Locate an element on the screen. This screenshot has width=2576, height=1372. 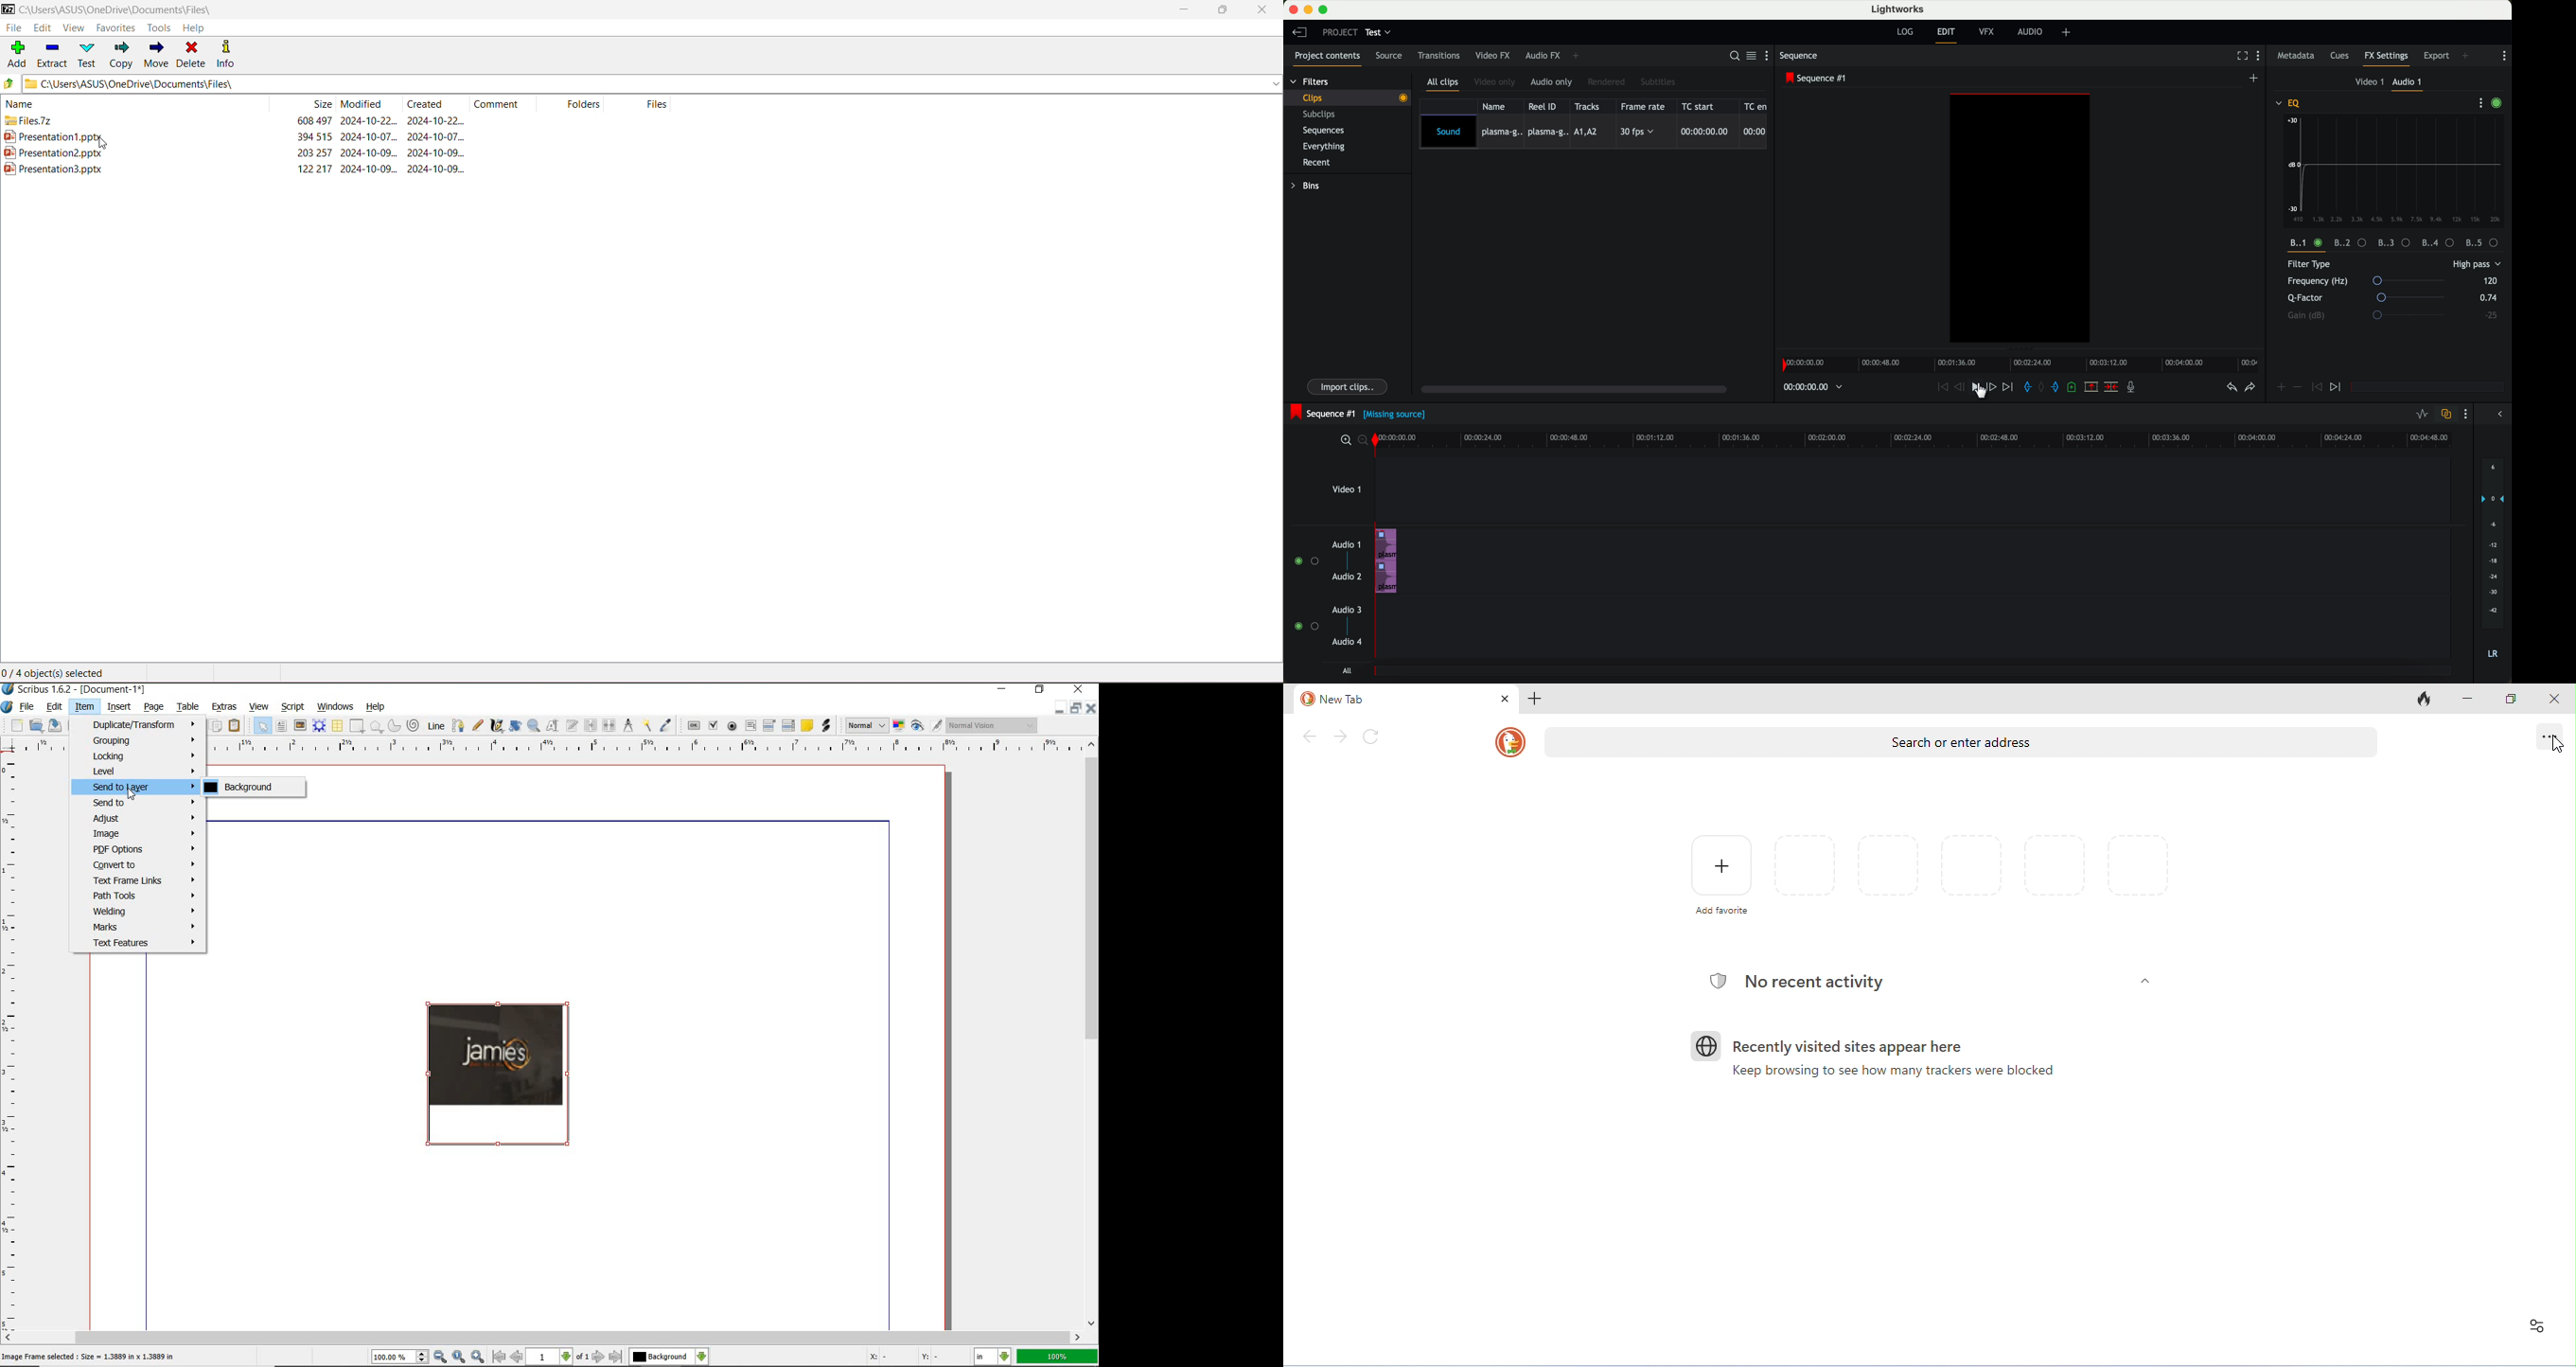
TC en is located at coordinates (1756, 105).